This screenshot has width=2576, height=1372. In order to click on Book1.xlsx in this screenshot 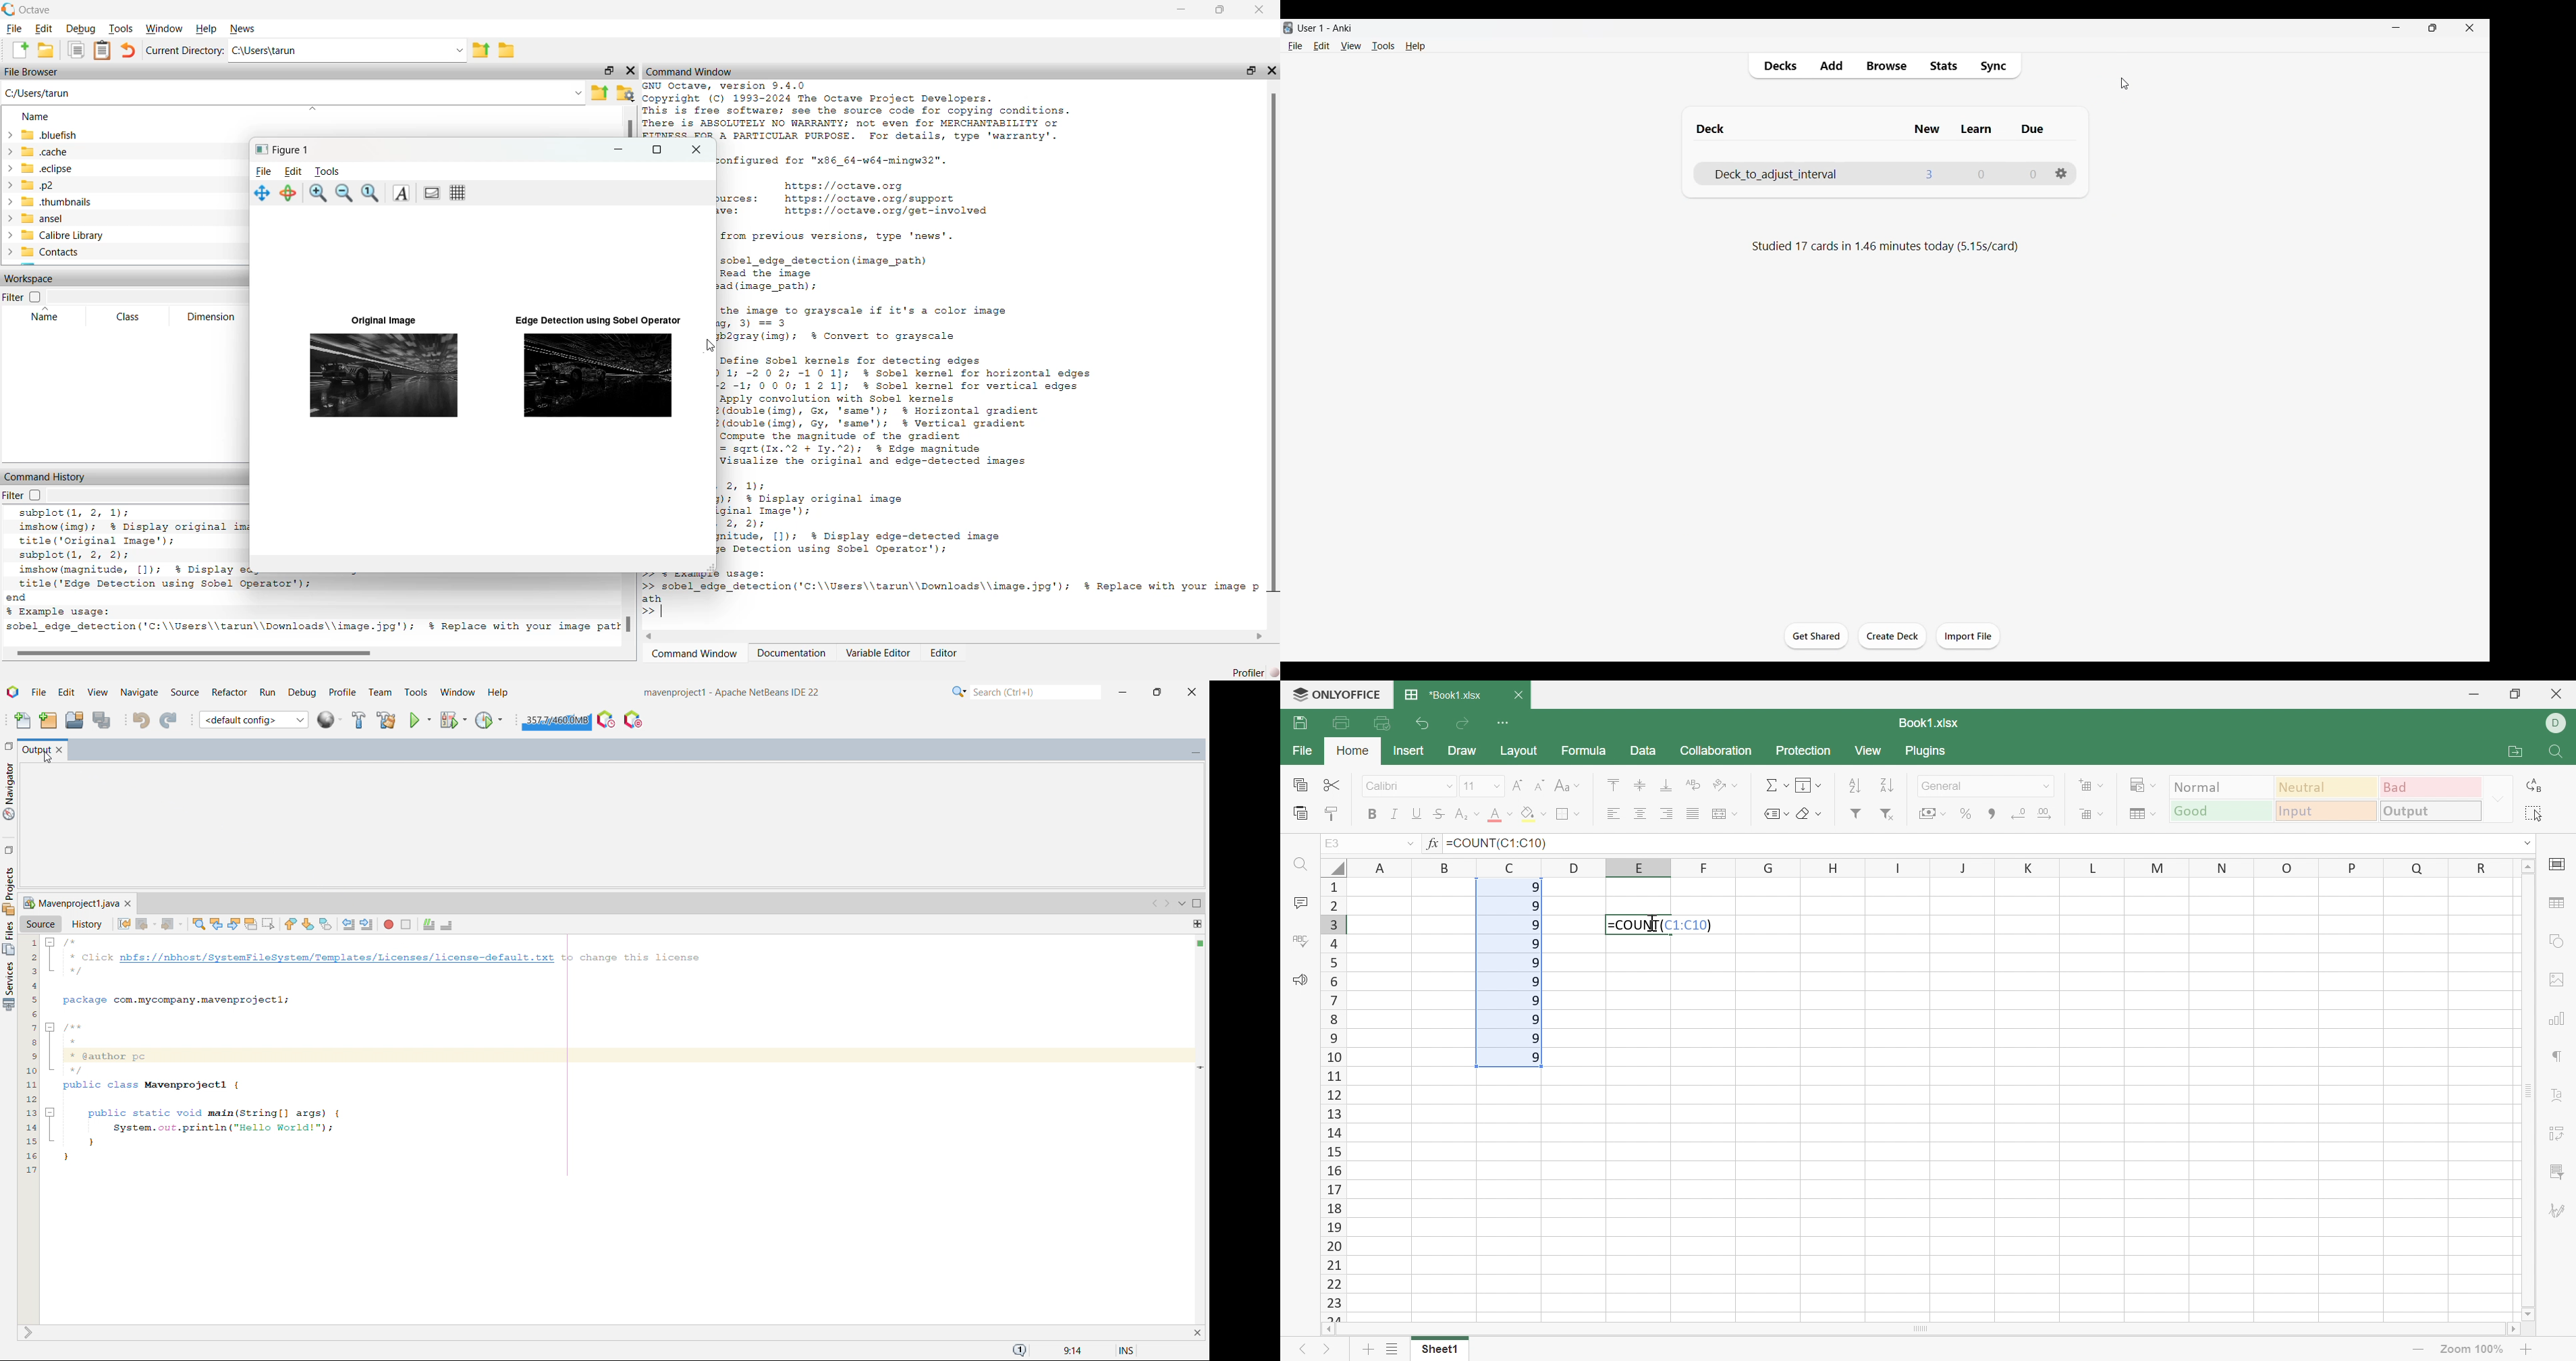, I will do `click(1934, 724)`.